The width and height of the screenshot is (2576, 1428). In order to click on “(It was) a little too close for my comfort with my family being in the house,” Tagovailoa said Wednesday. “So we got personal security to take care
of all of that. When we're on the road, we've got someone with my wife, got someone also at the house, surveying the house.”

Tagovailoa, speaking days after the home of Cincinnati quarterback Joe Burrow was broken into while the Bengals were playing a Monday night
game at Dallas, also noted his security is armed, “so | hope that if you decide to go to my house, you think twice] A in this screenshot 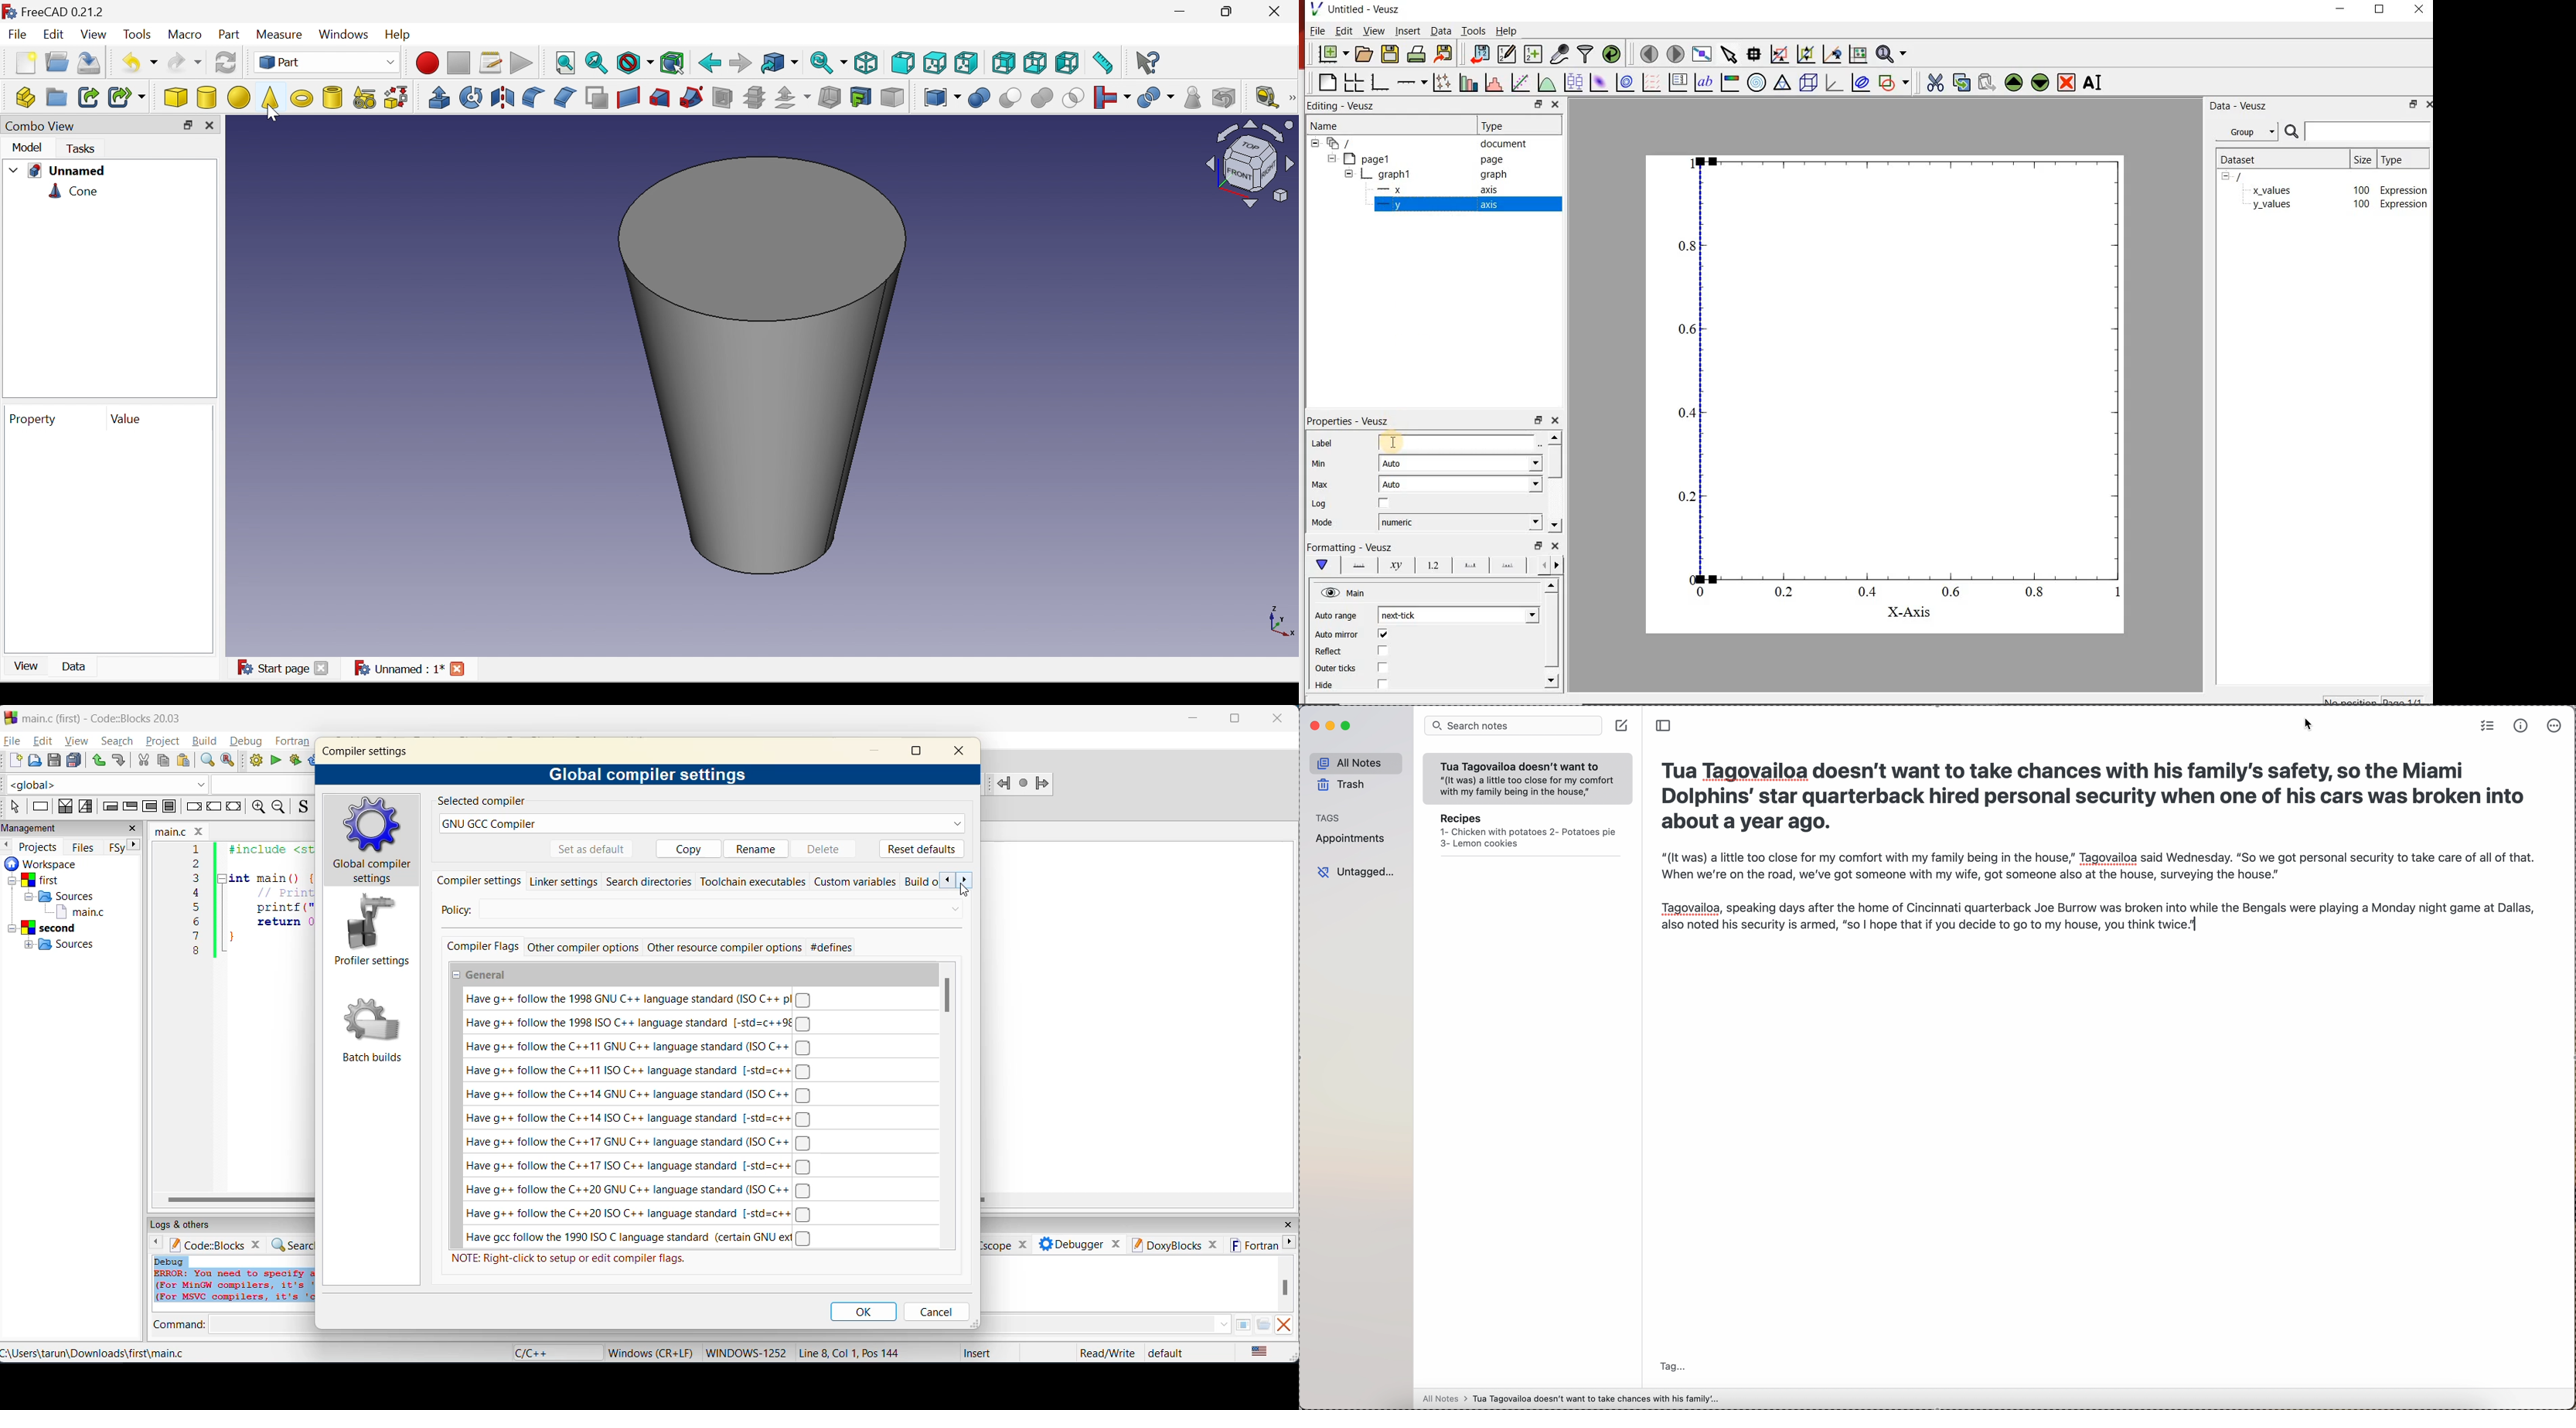, I will do `click(2102, 901)`.